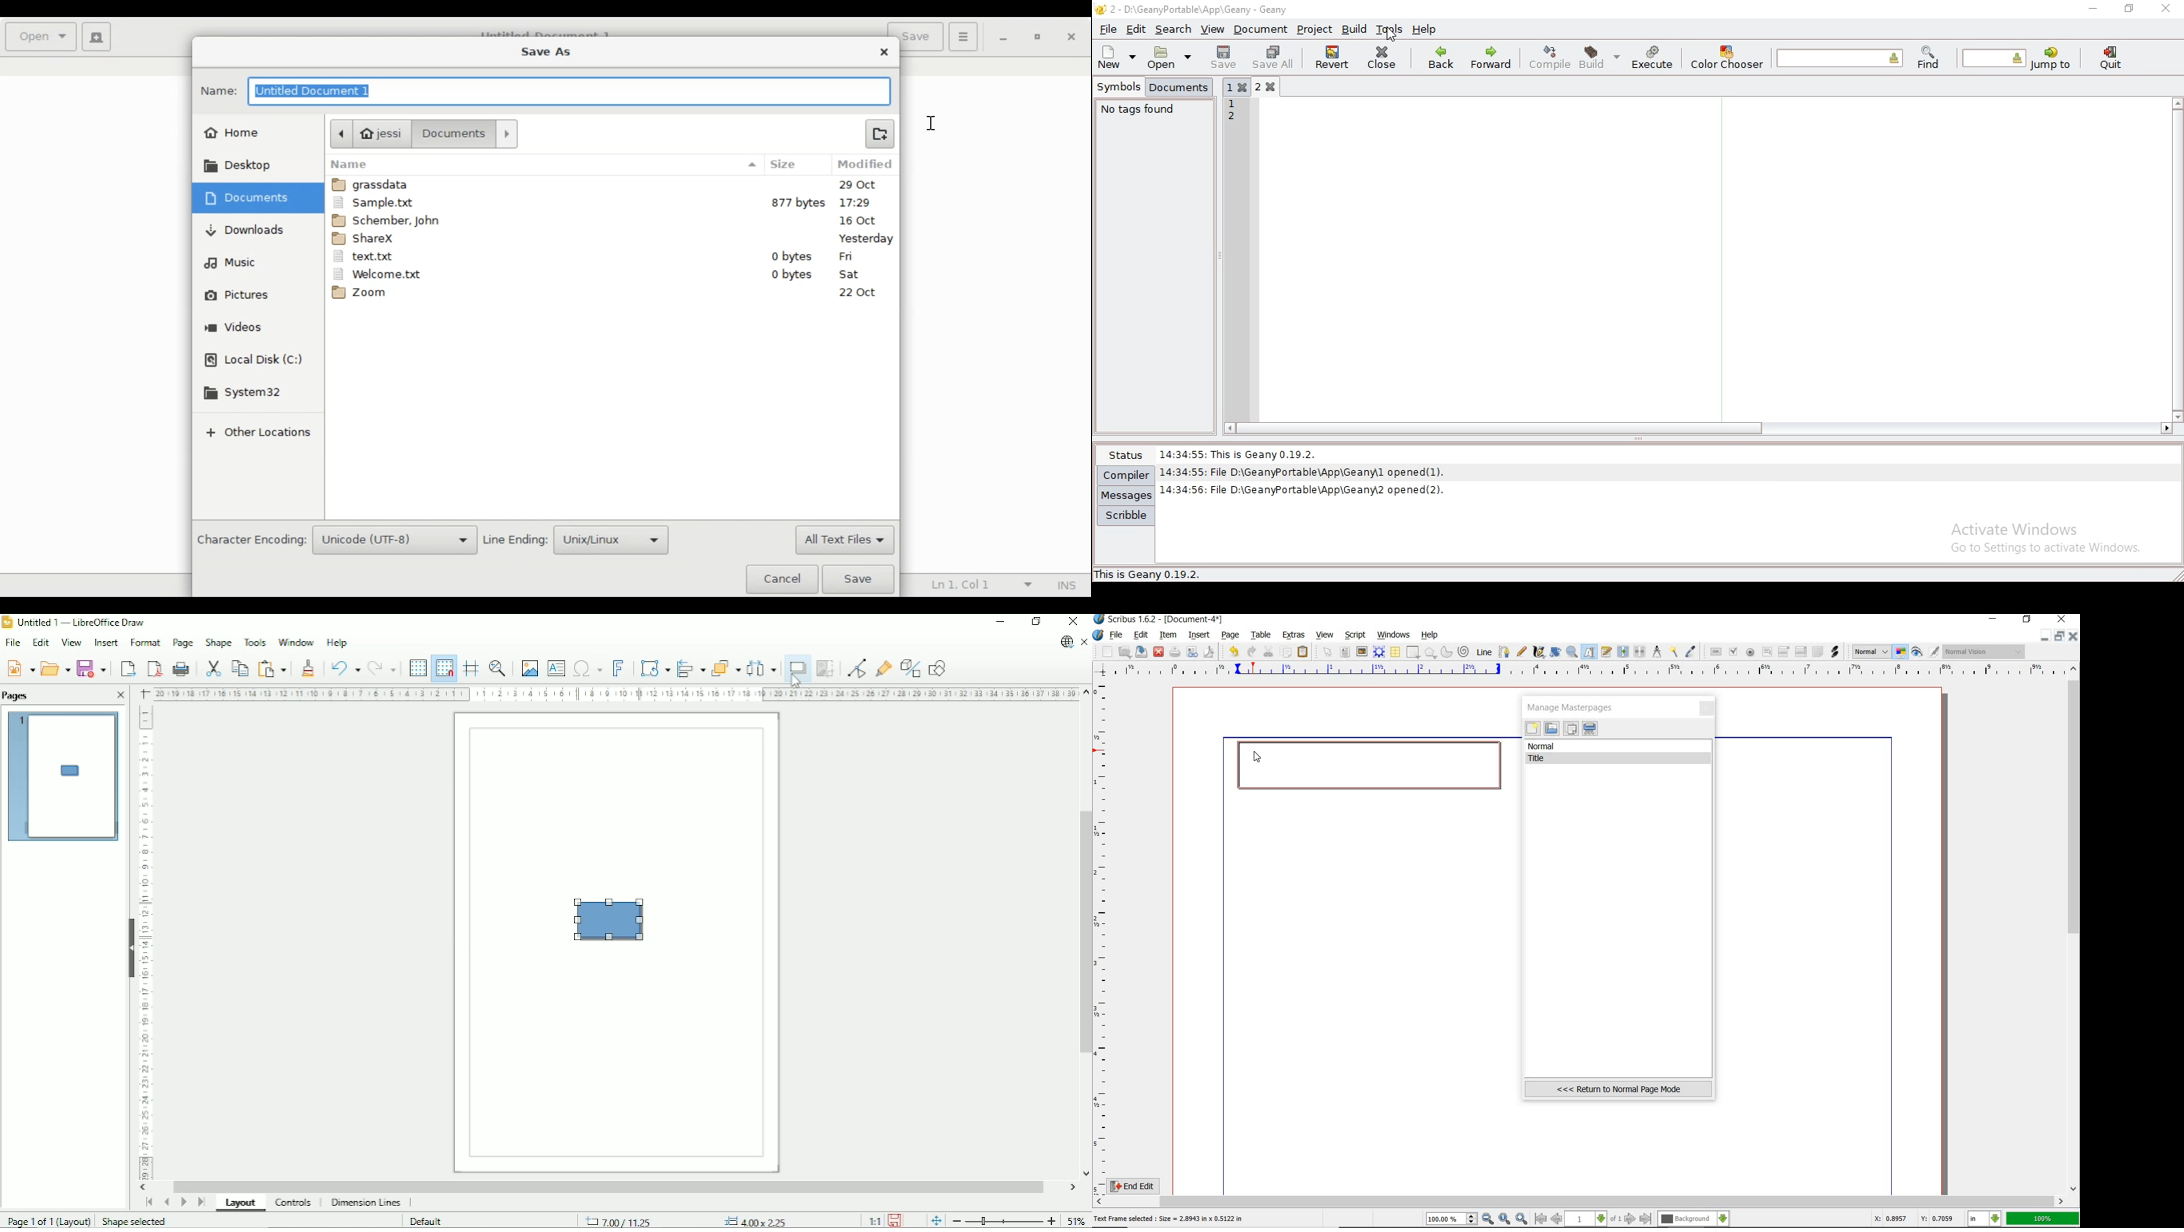 The width and height of the screenshot is (2184, 1232). I want to click on zoom out, so click(1488, 1219).